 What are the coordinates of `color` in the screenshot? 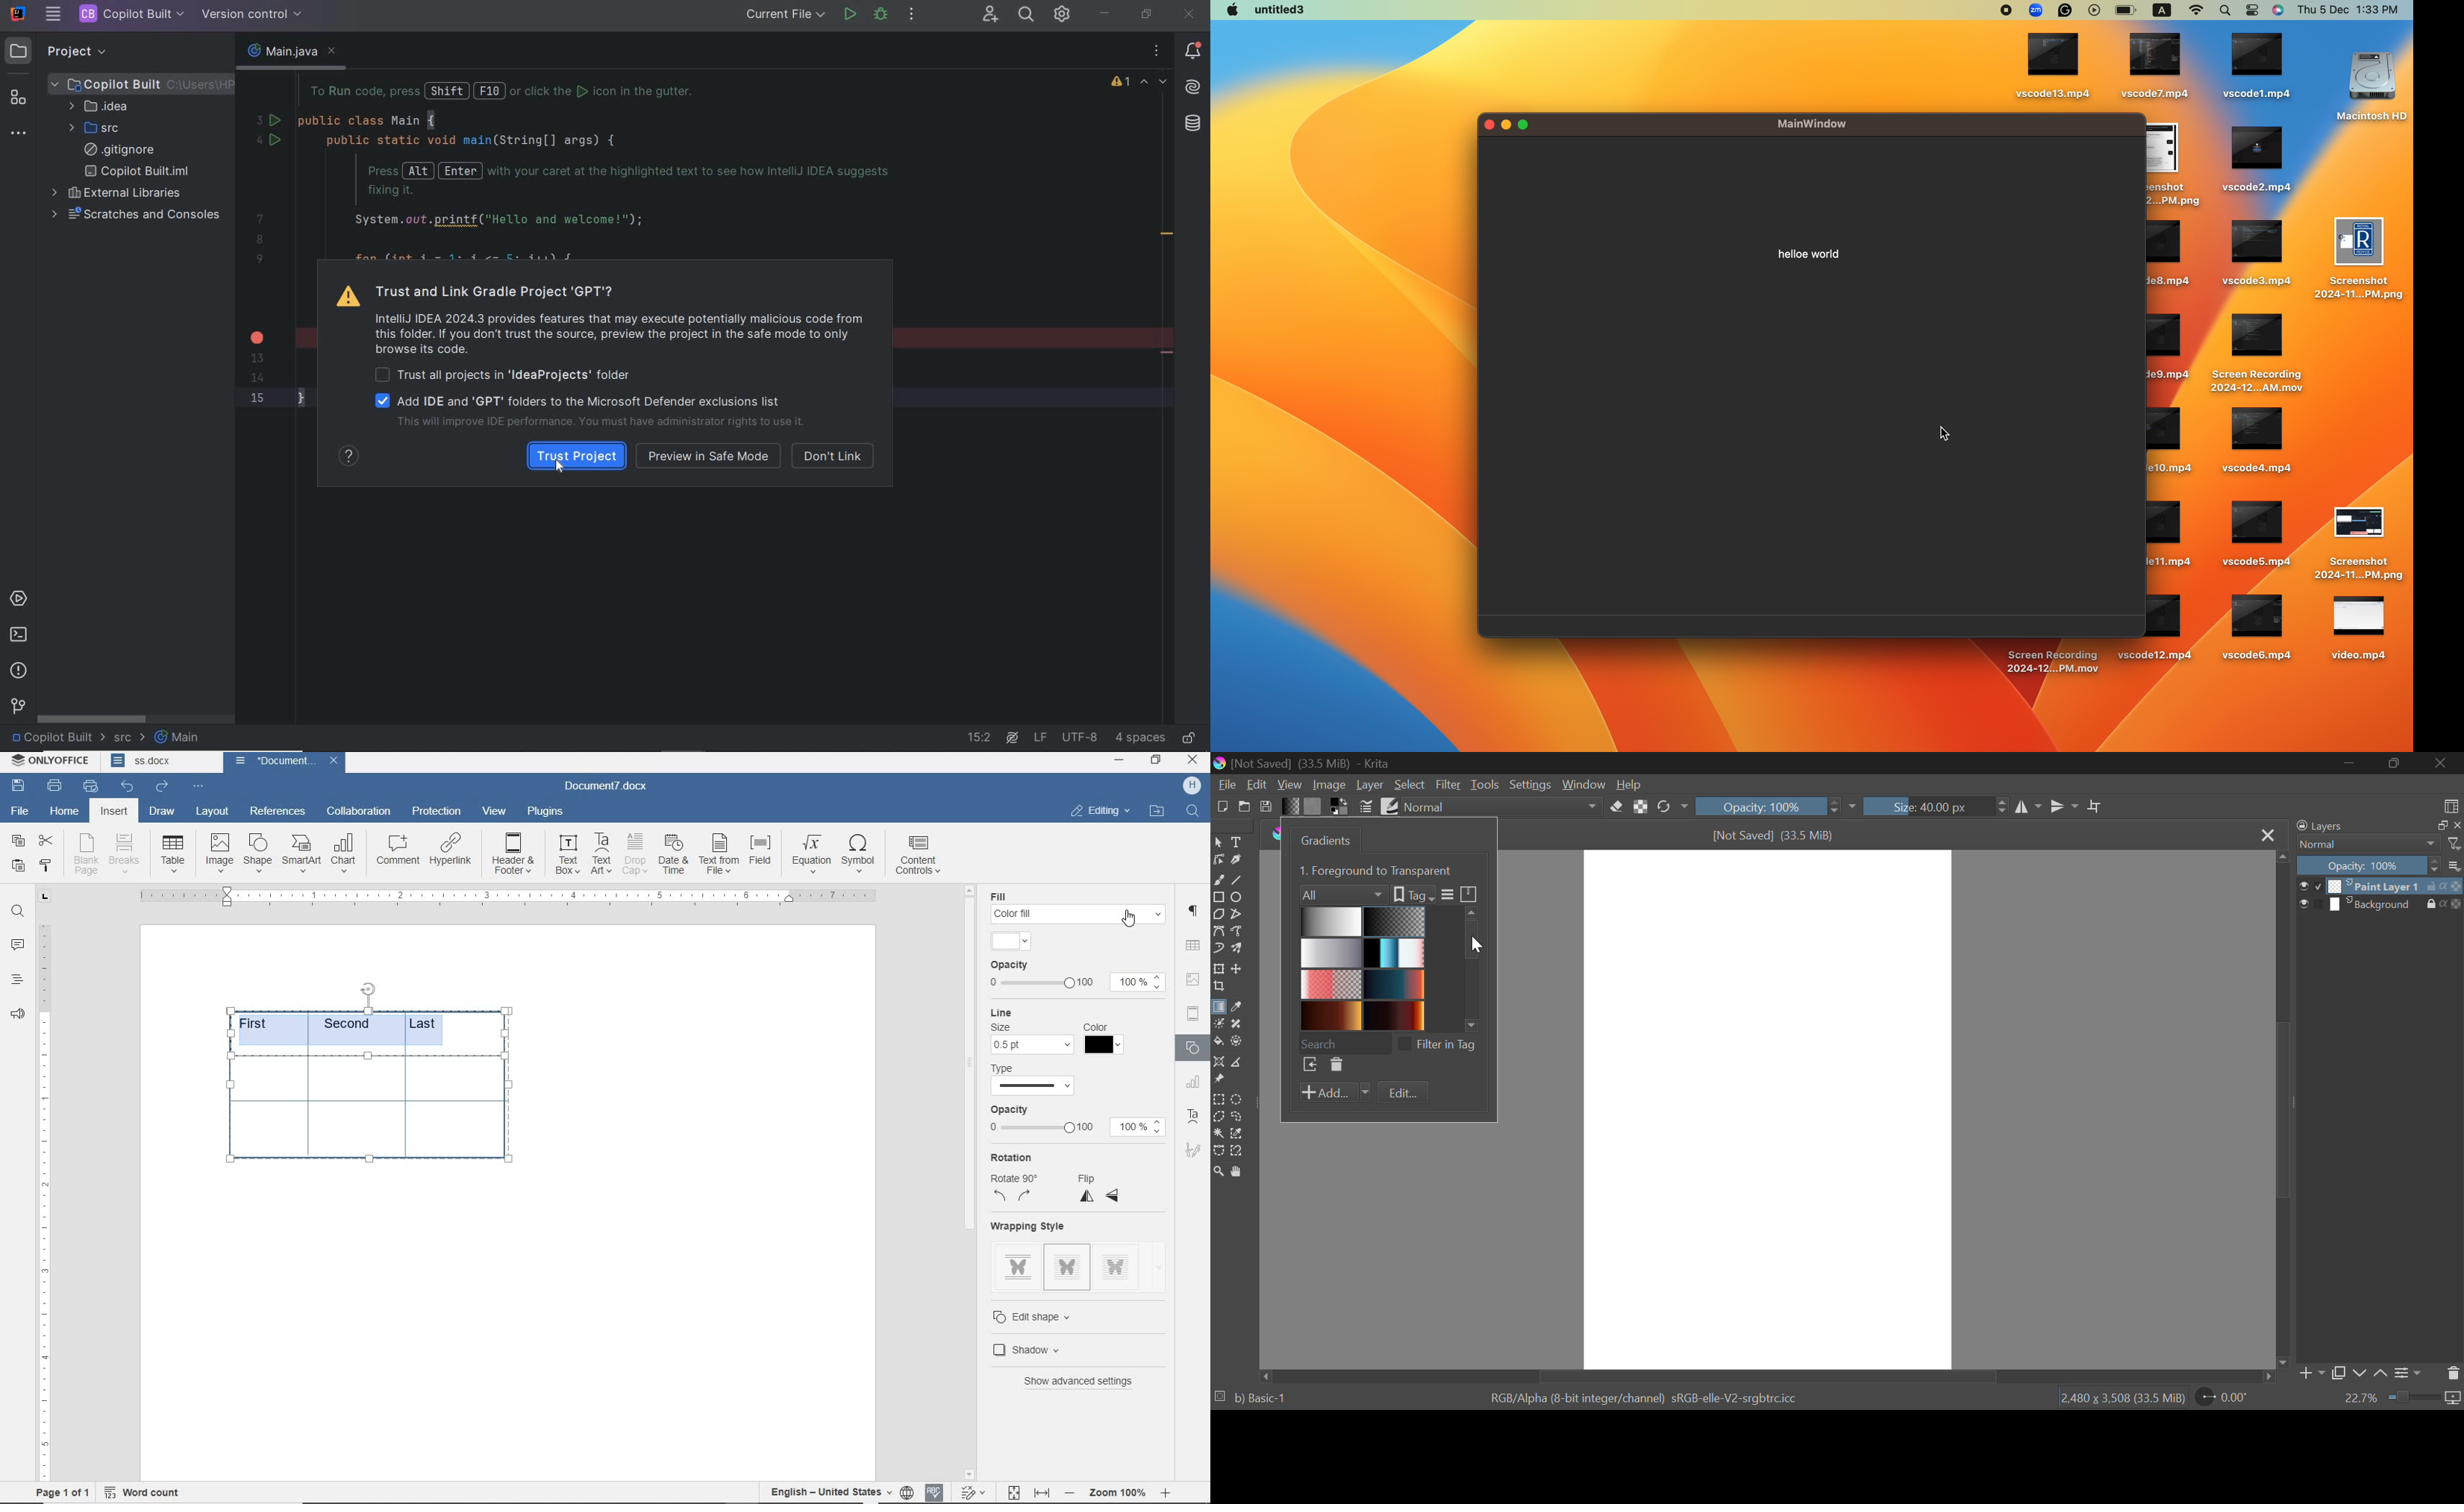 It's located at (1106, 1044).